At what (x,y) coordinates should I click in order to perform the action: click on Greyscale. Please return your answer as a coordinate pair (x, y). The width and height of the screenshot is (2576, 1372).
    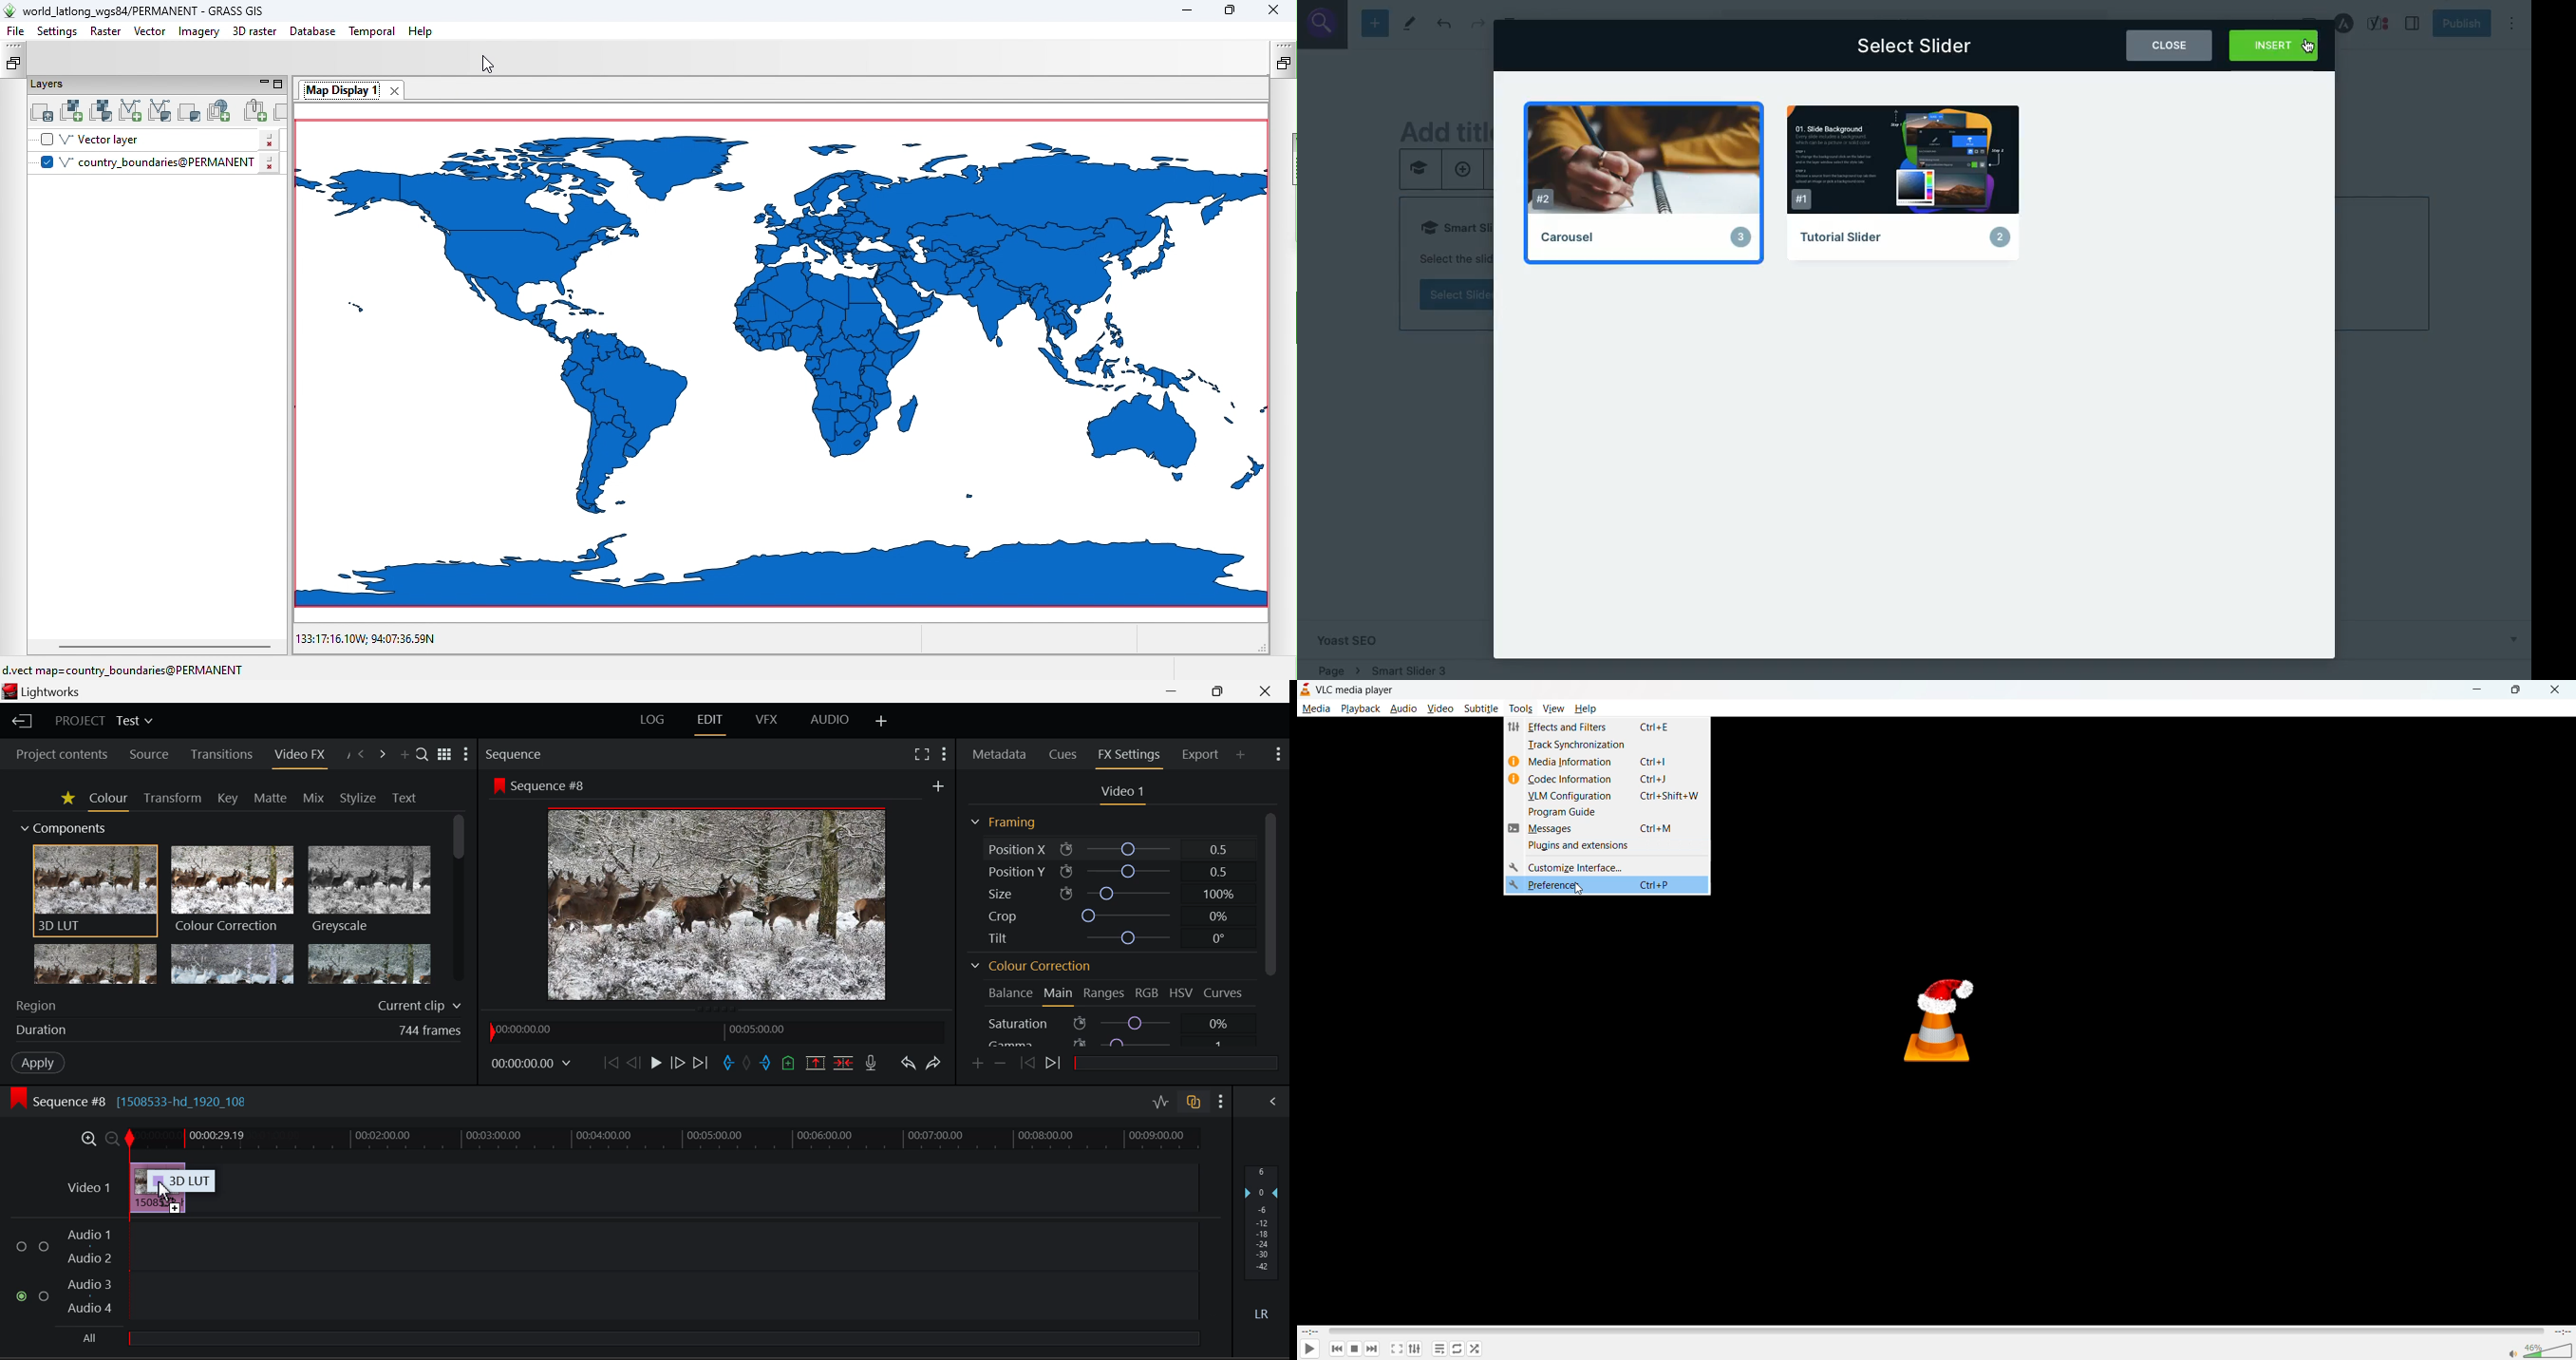
    Looking at the image, I should click on (368, 891).